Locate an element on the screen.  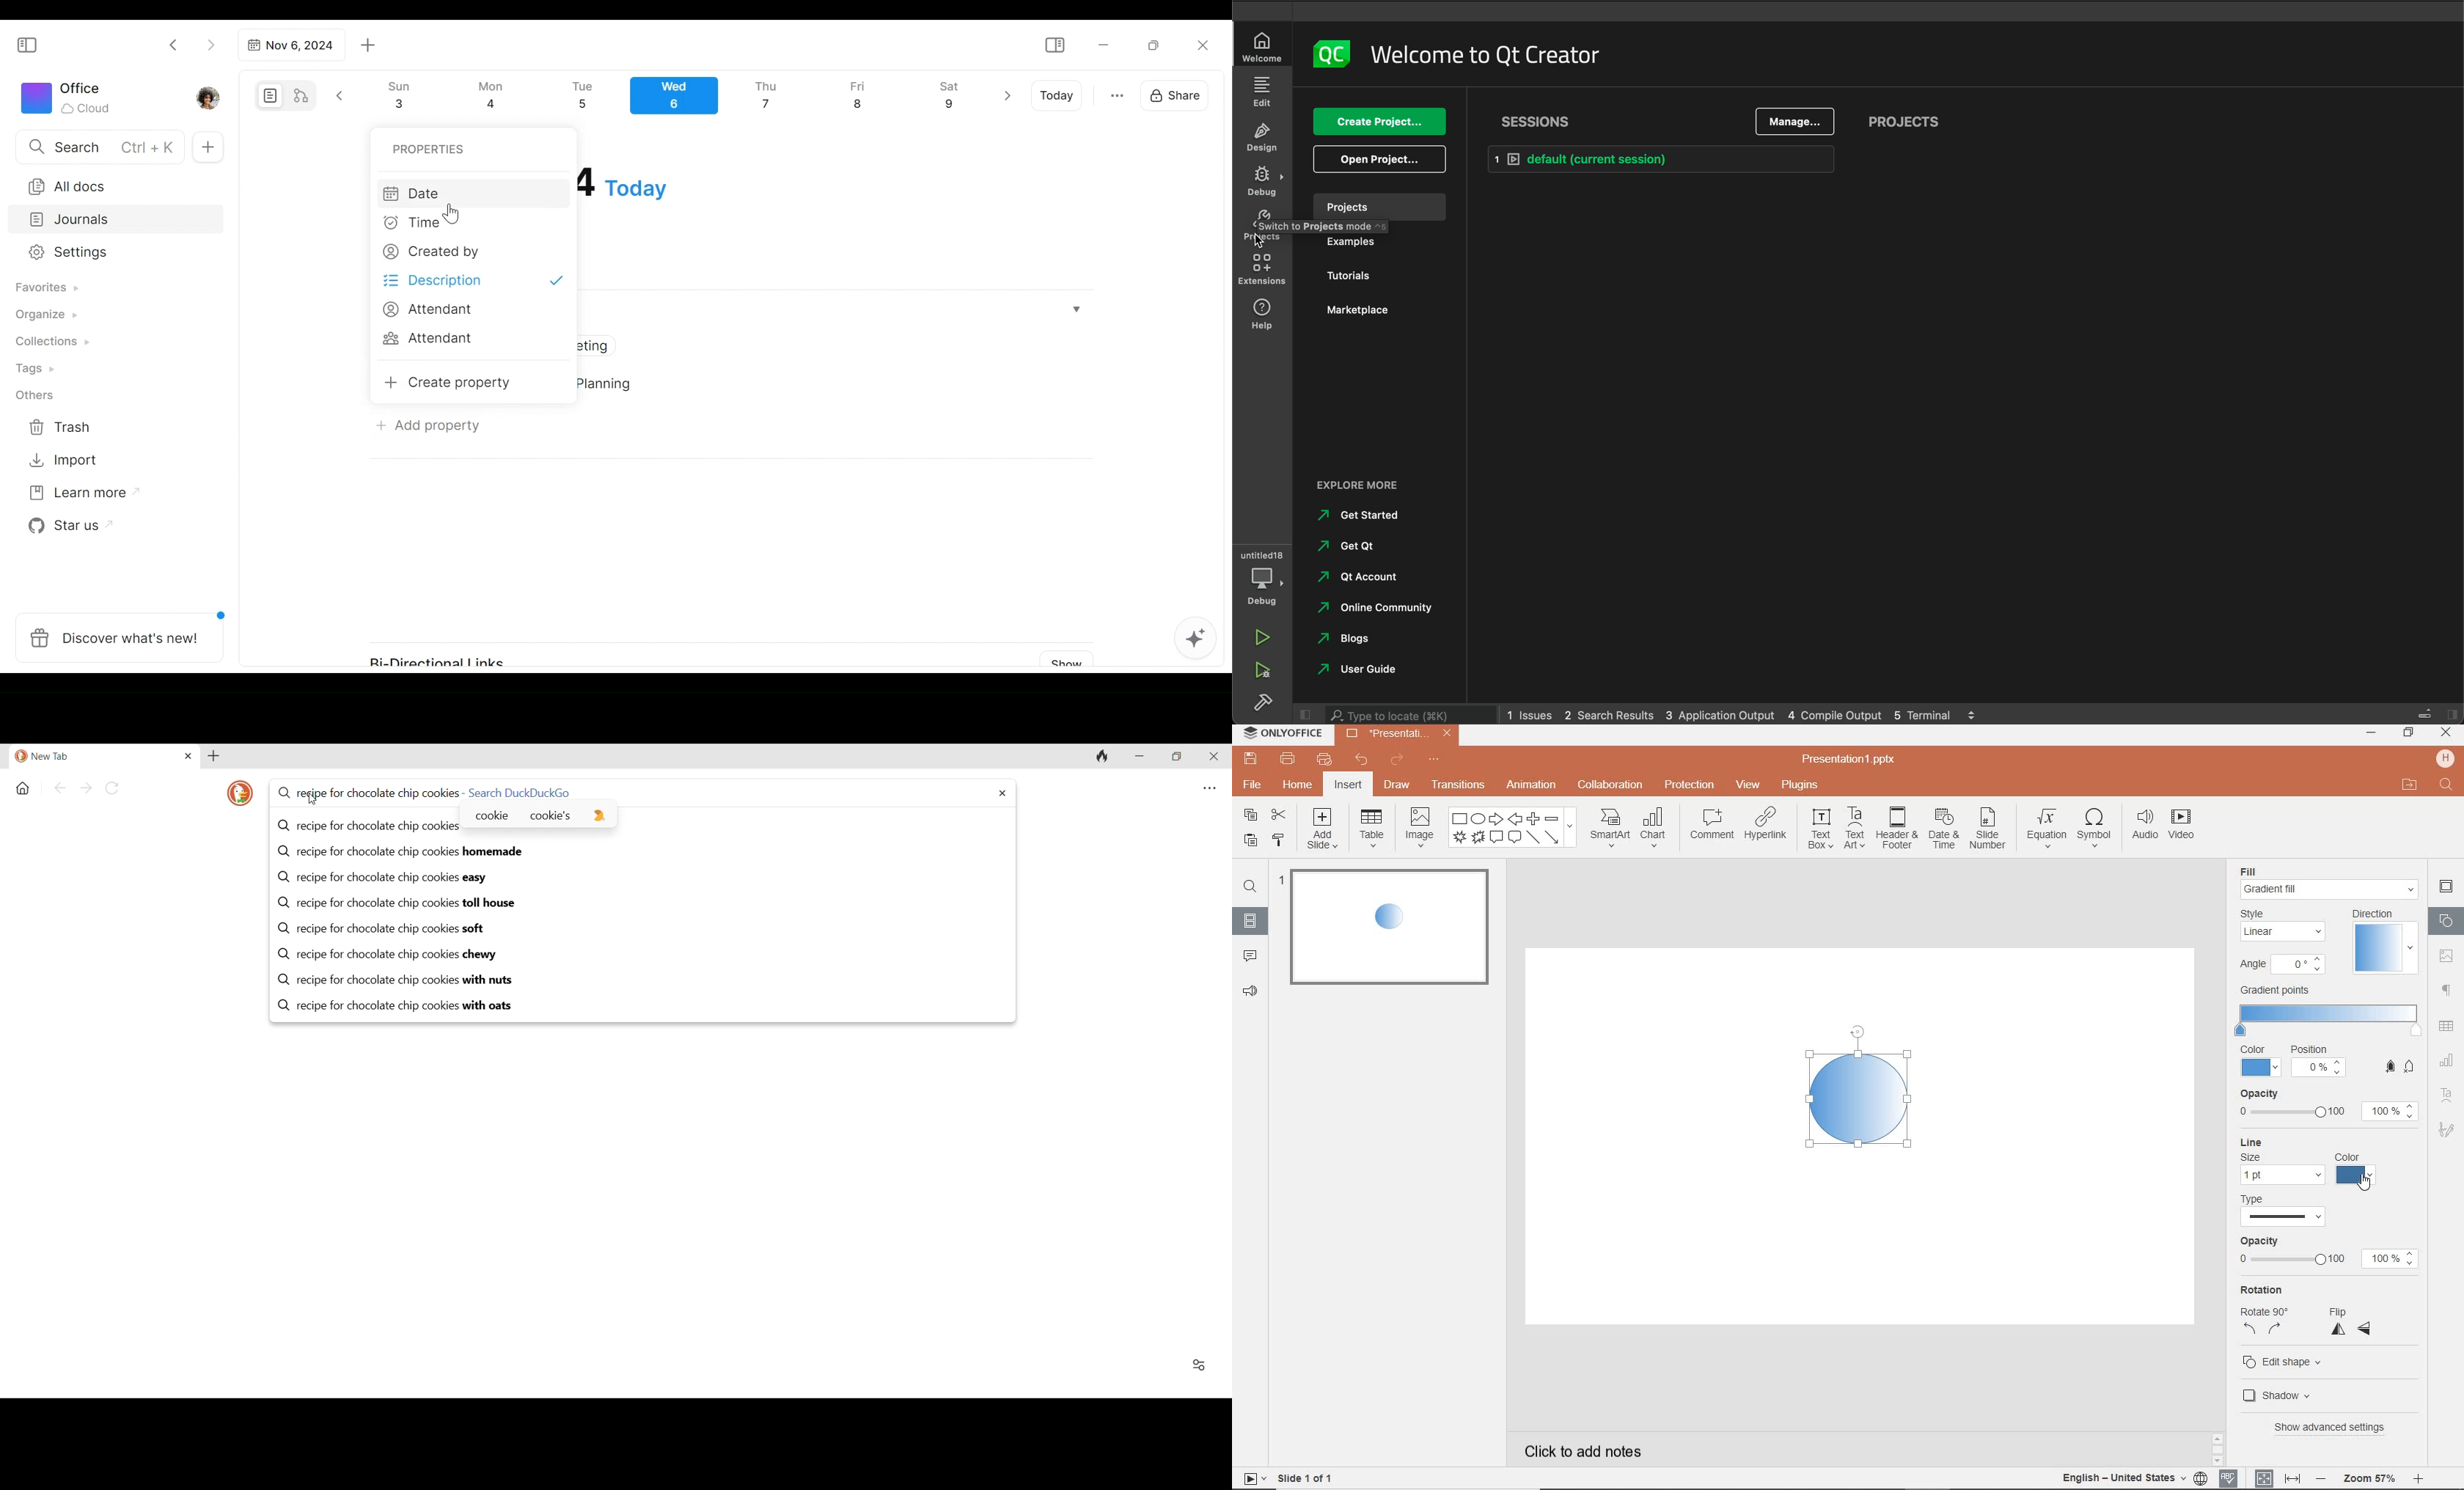
smart art is located at coordinates (1610, 829).